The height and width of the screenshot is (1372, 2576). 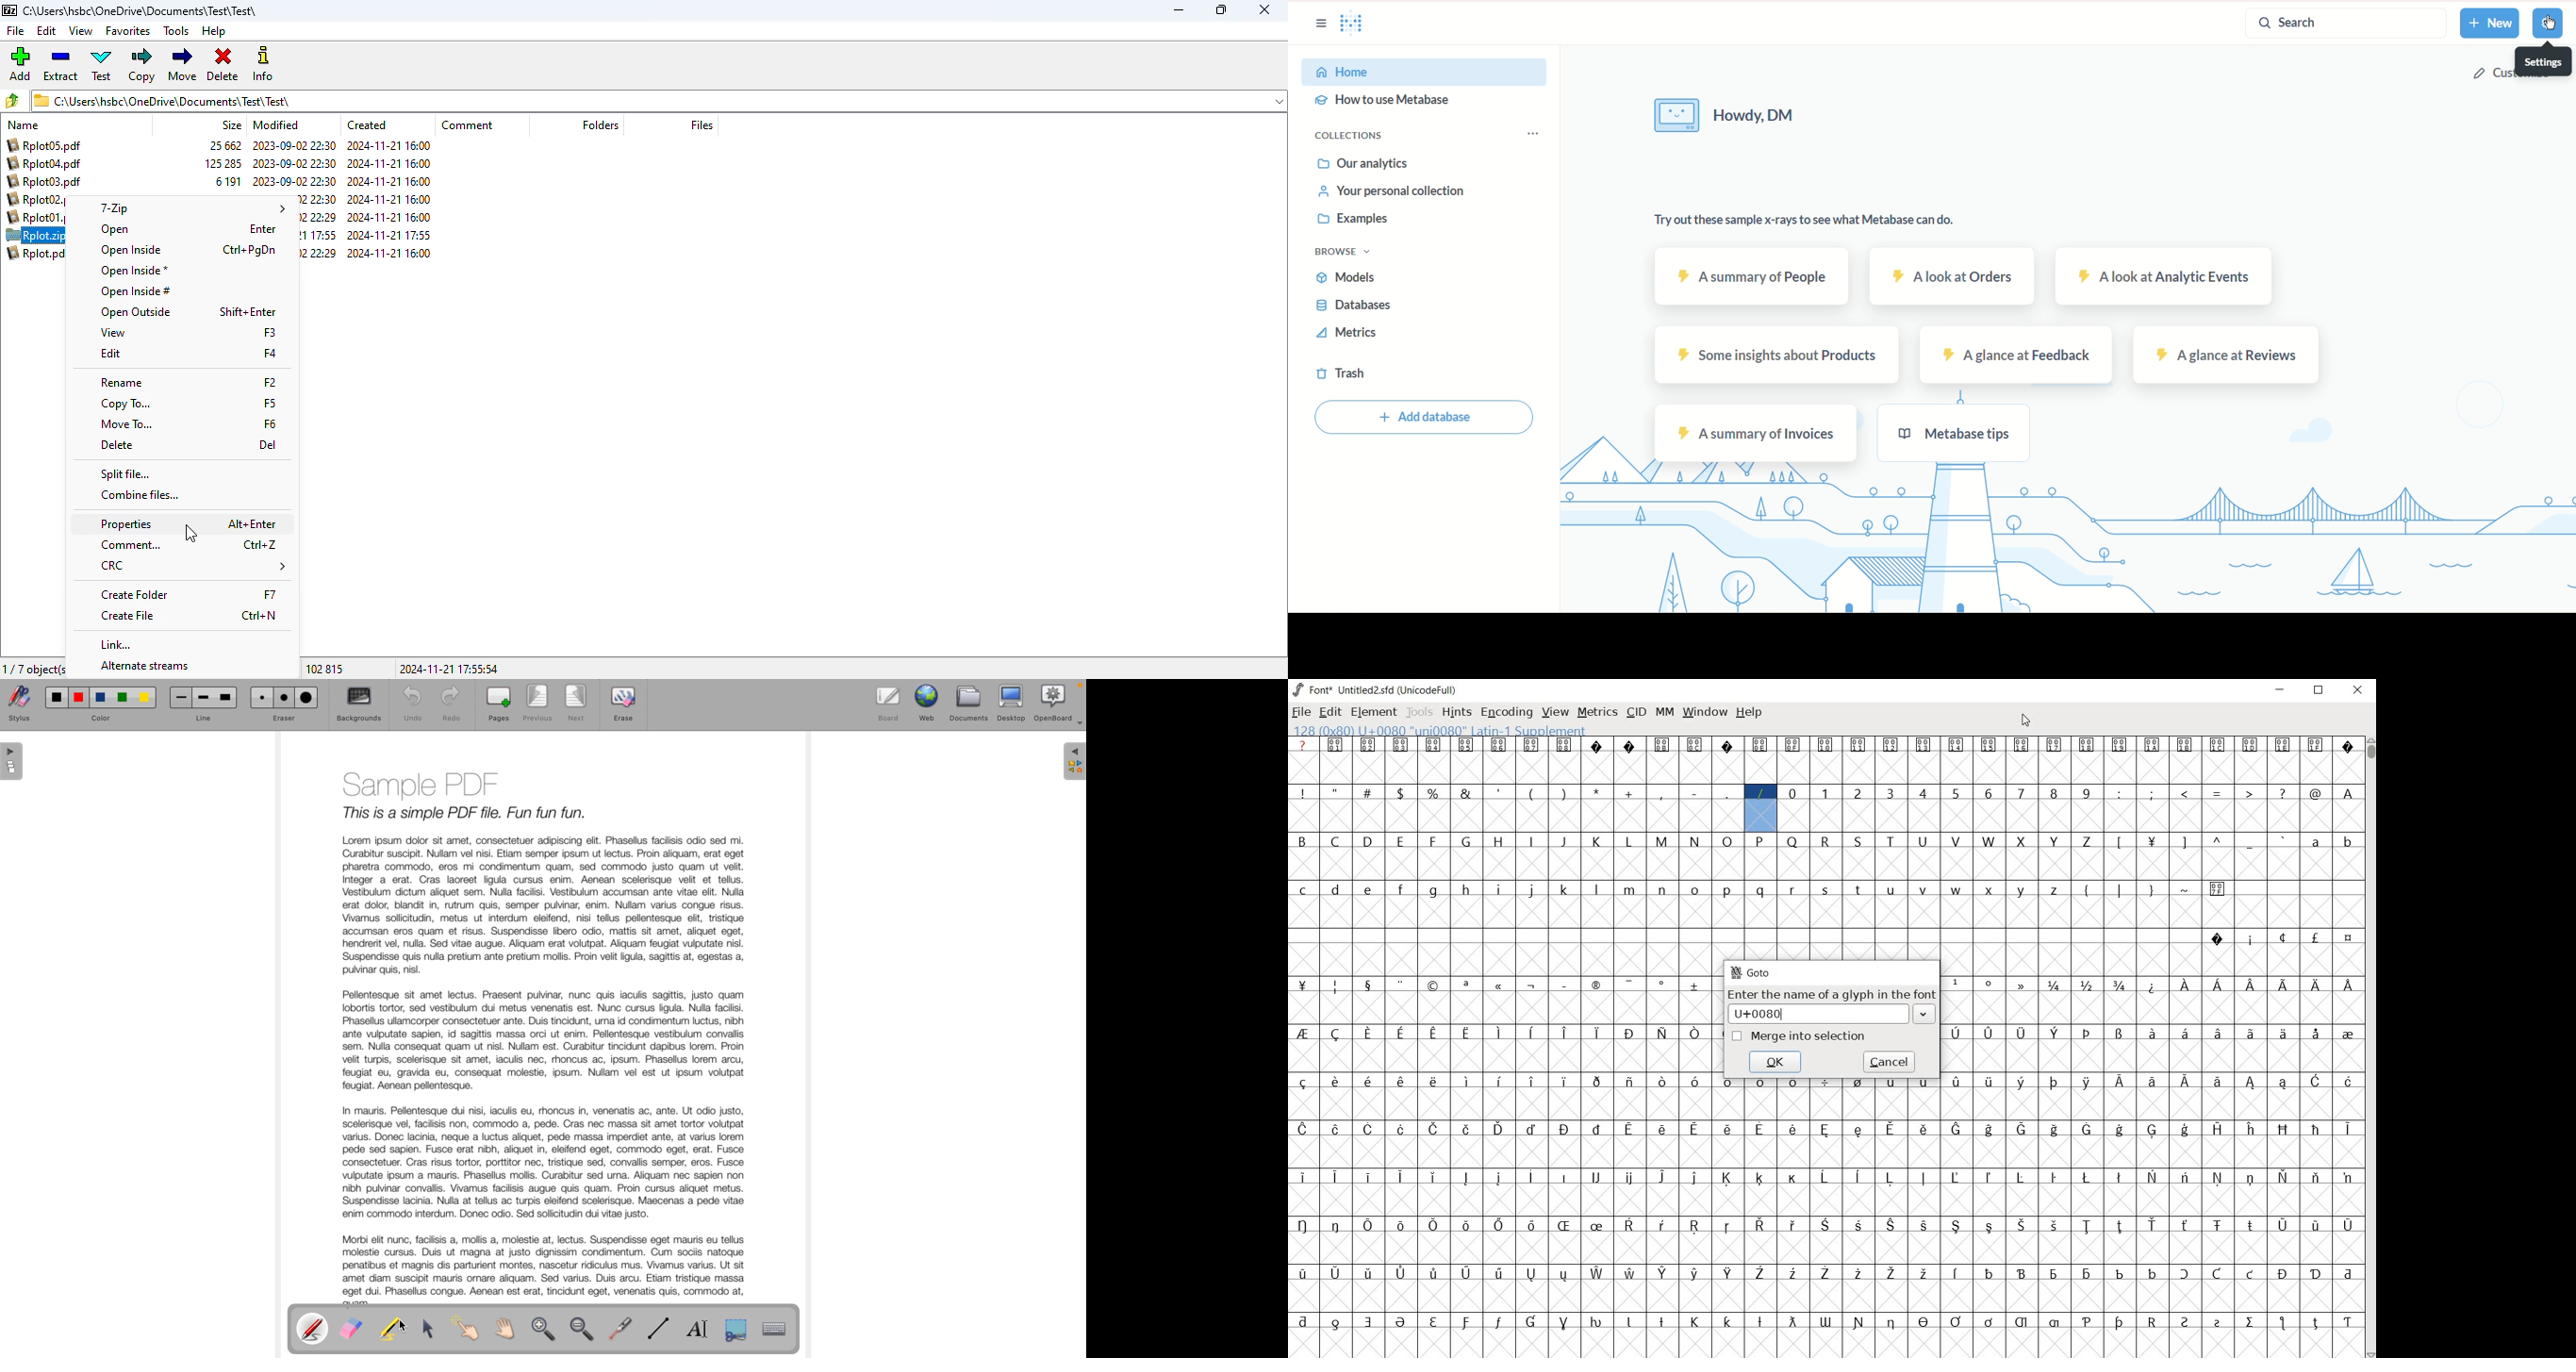 I want to click on glyph, so click(x=1858, y=1081).